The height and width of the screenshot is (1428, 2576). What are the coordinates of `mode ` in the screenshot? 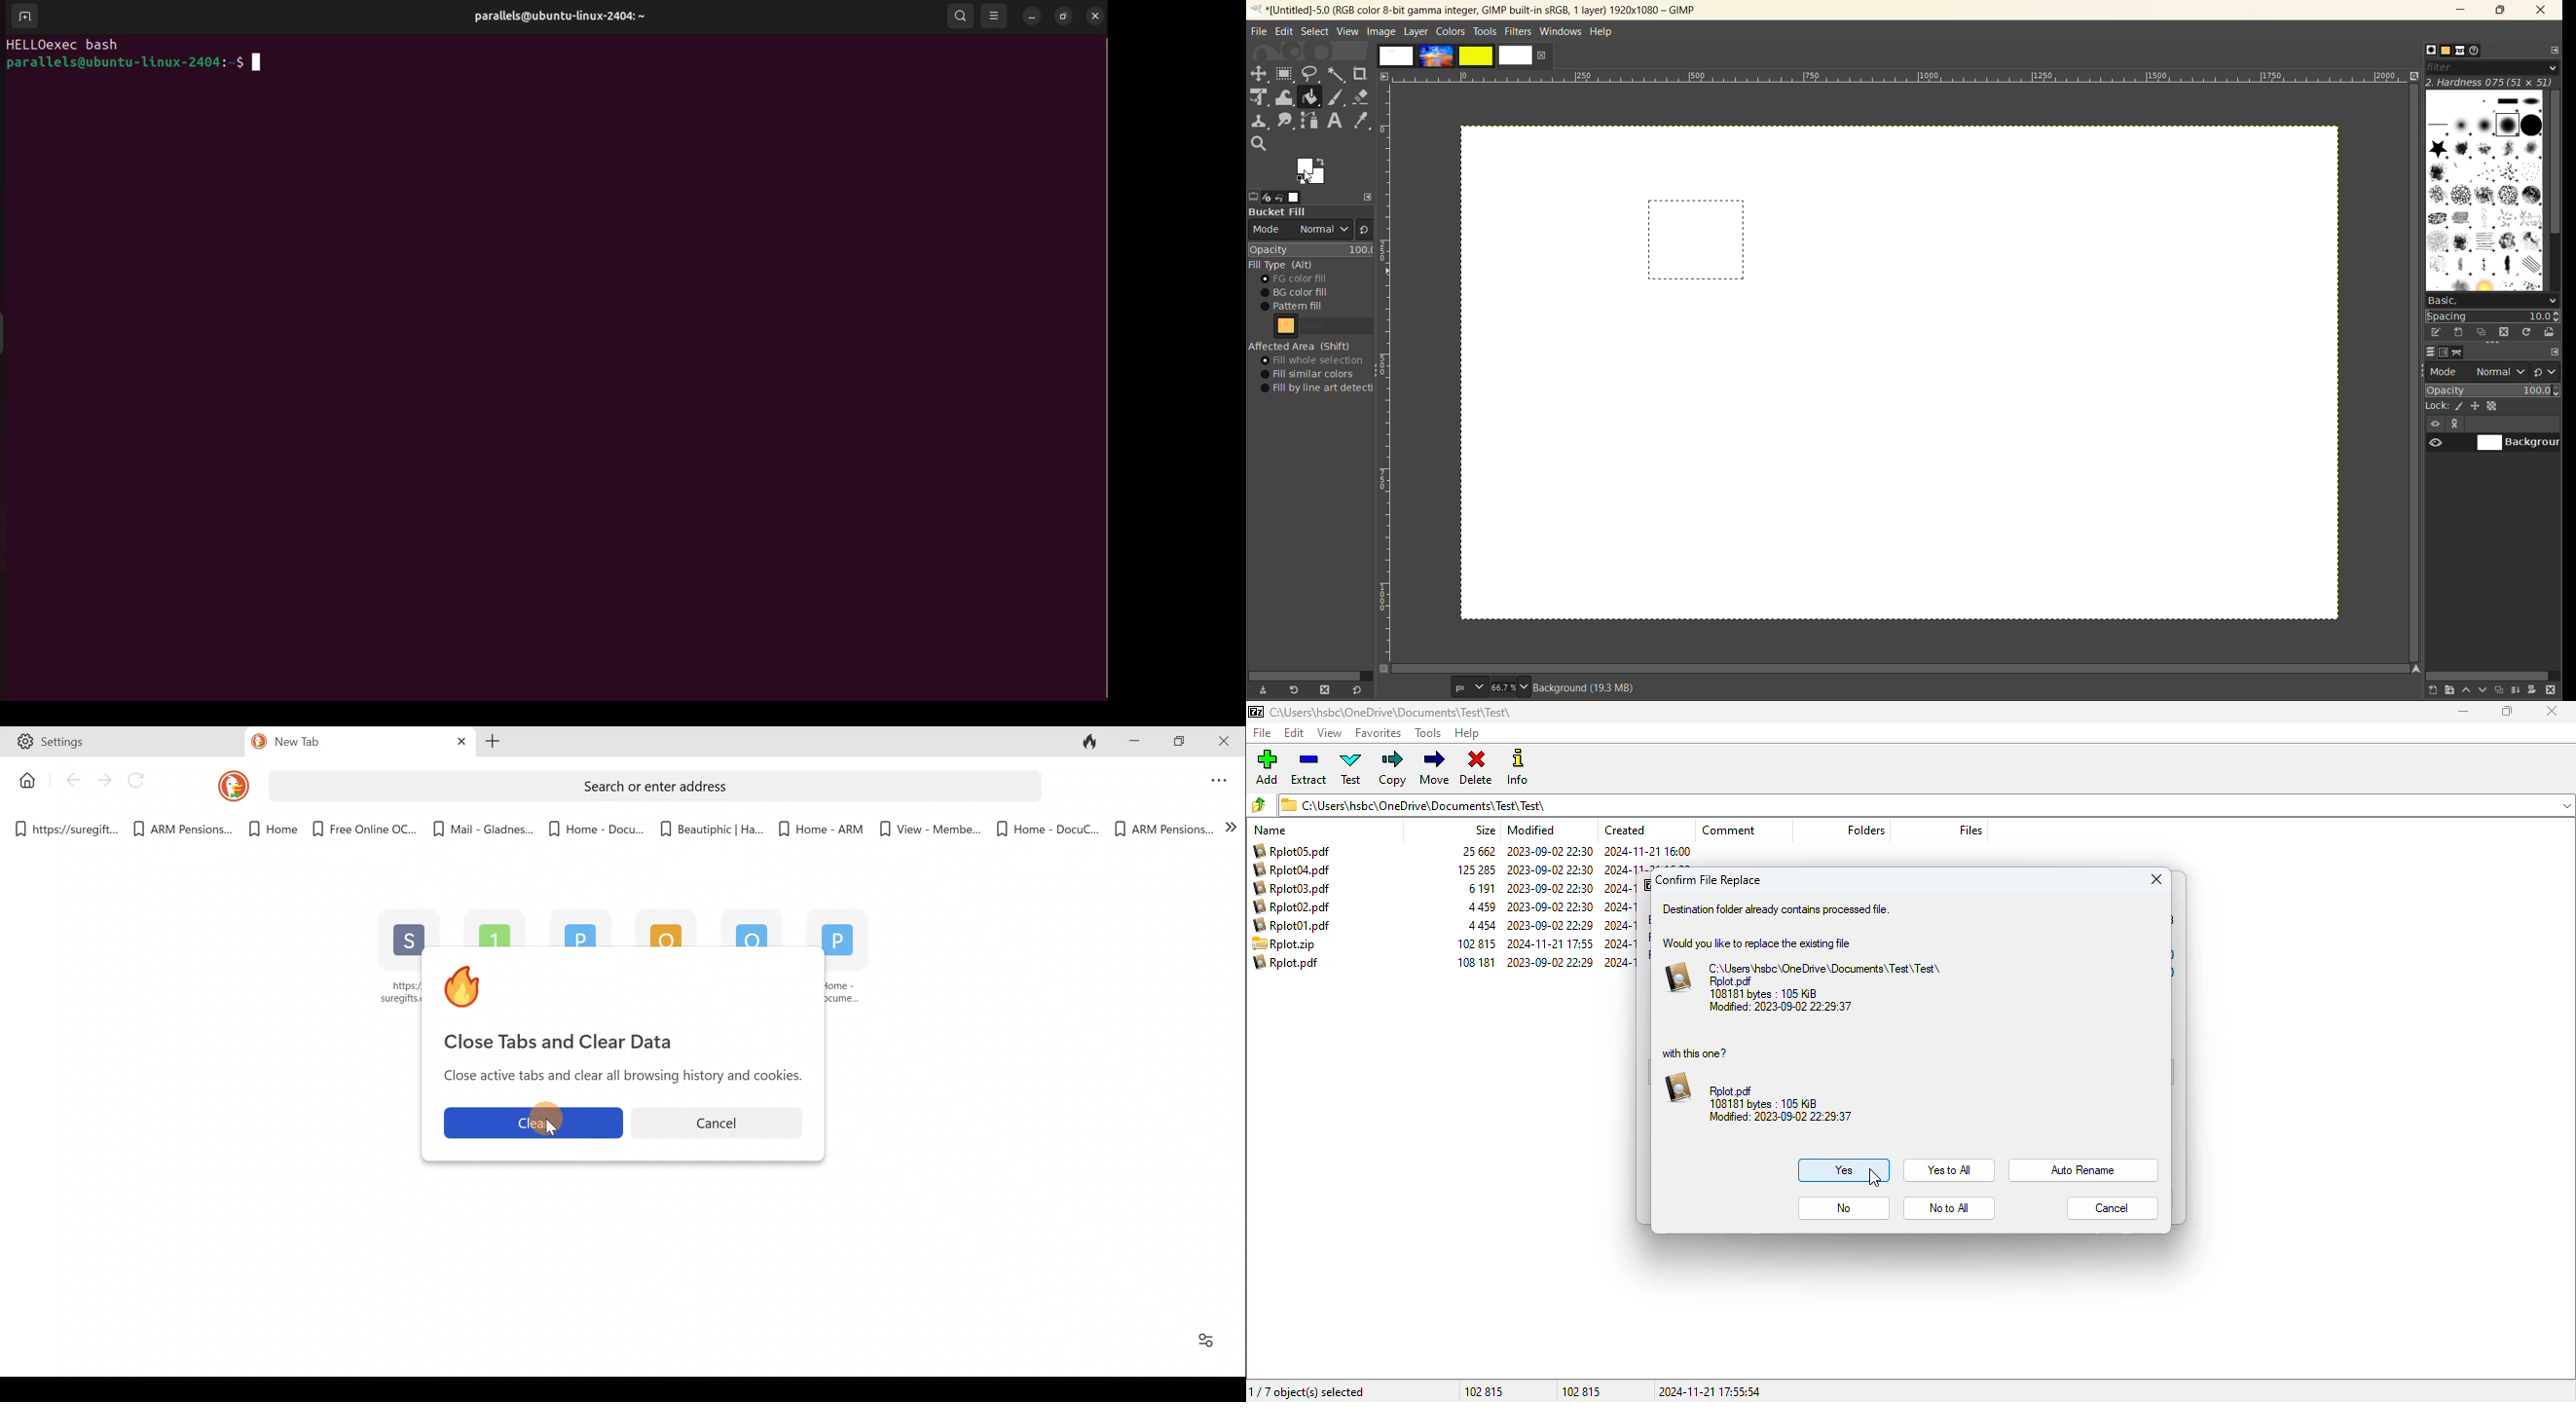 It's located at (1300, 232).